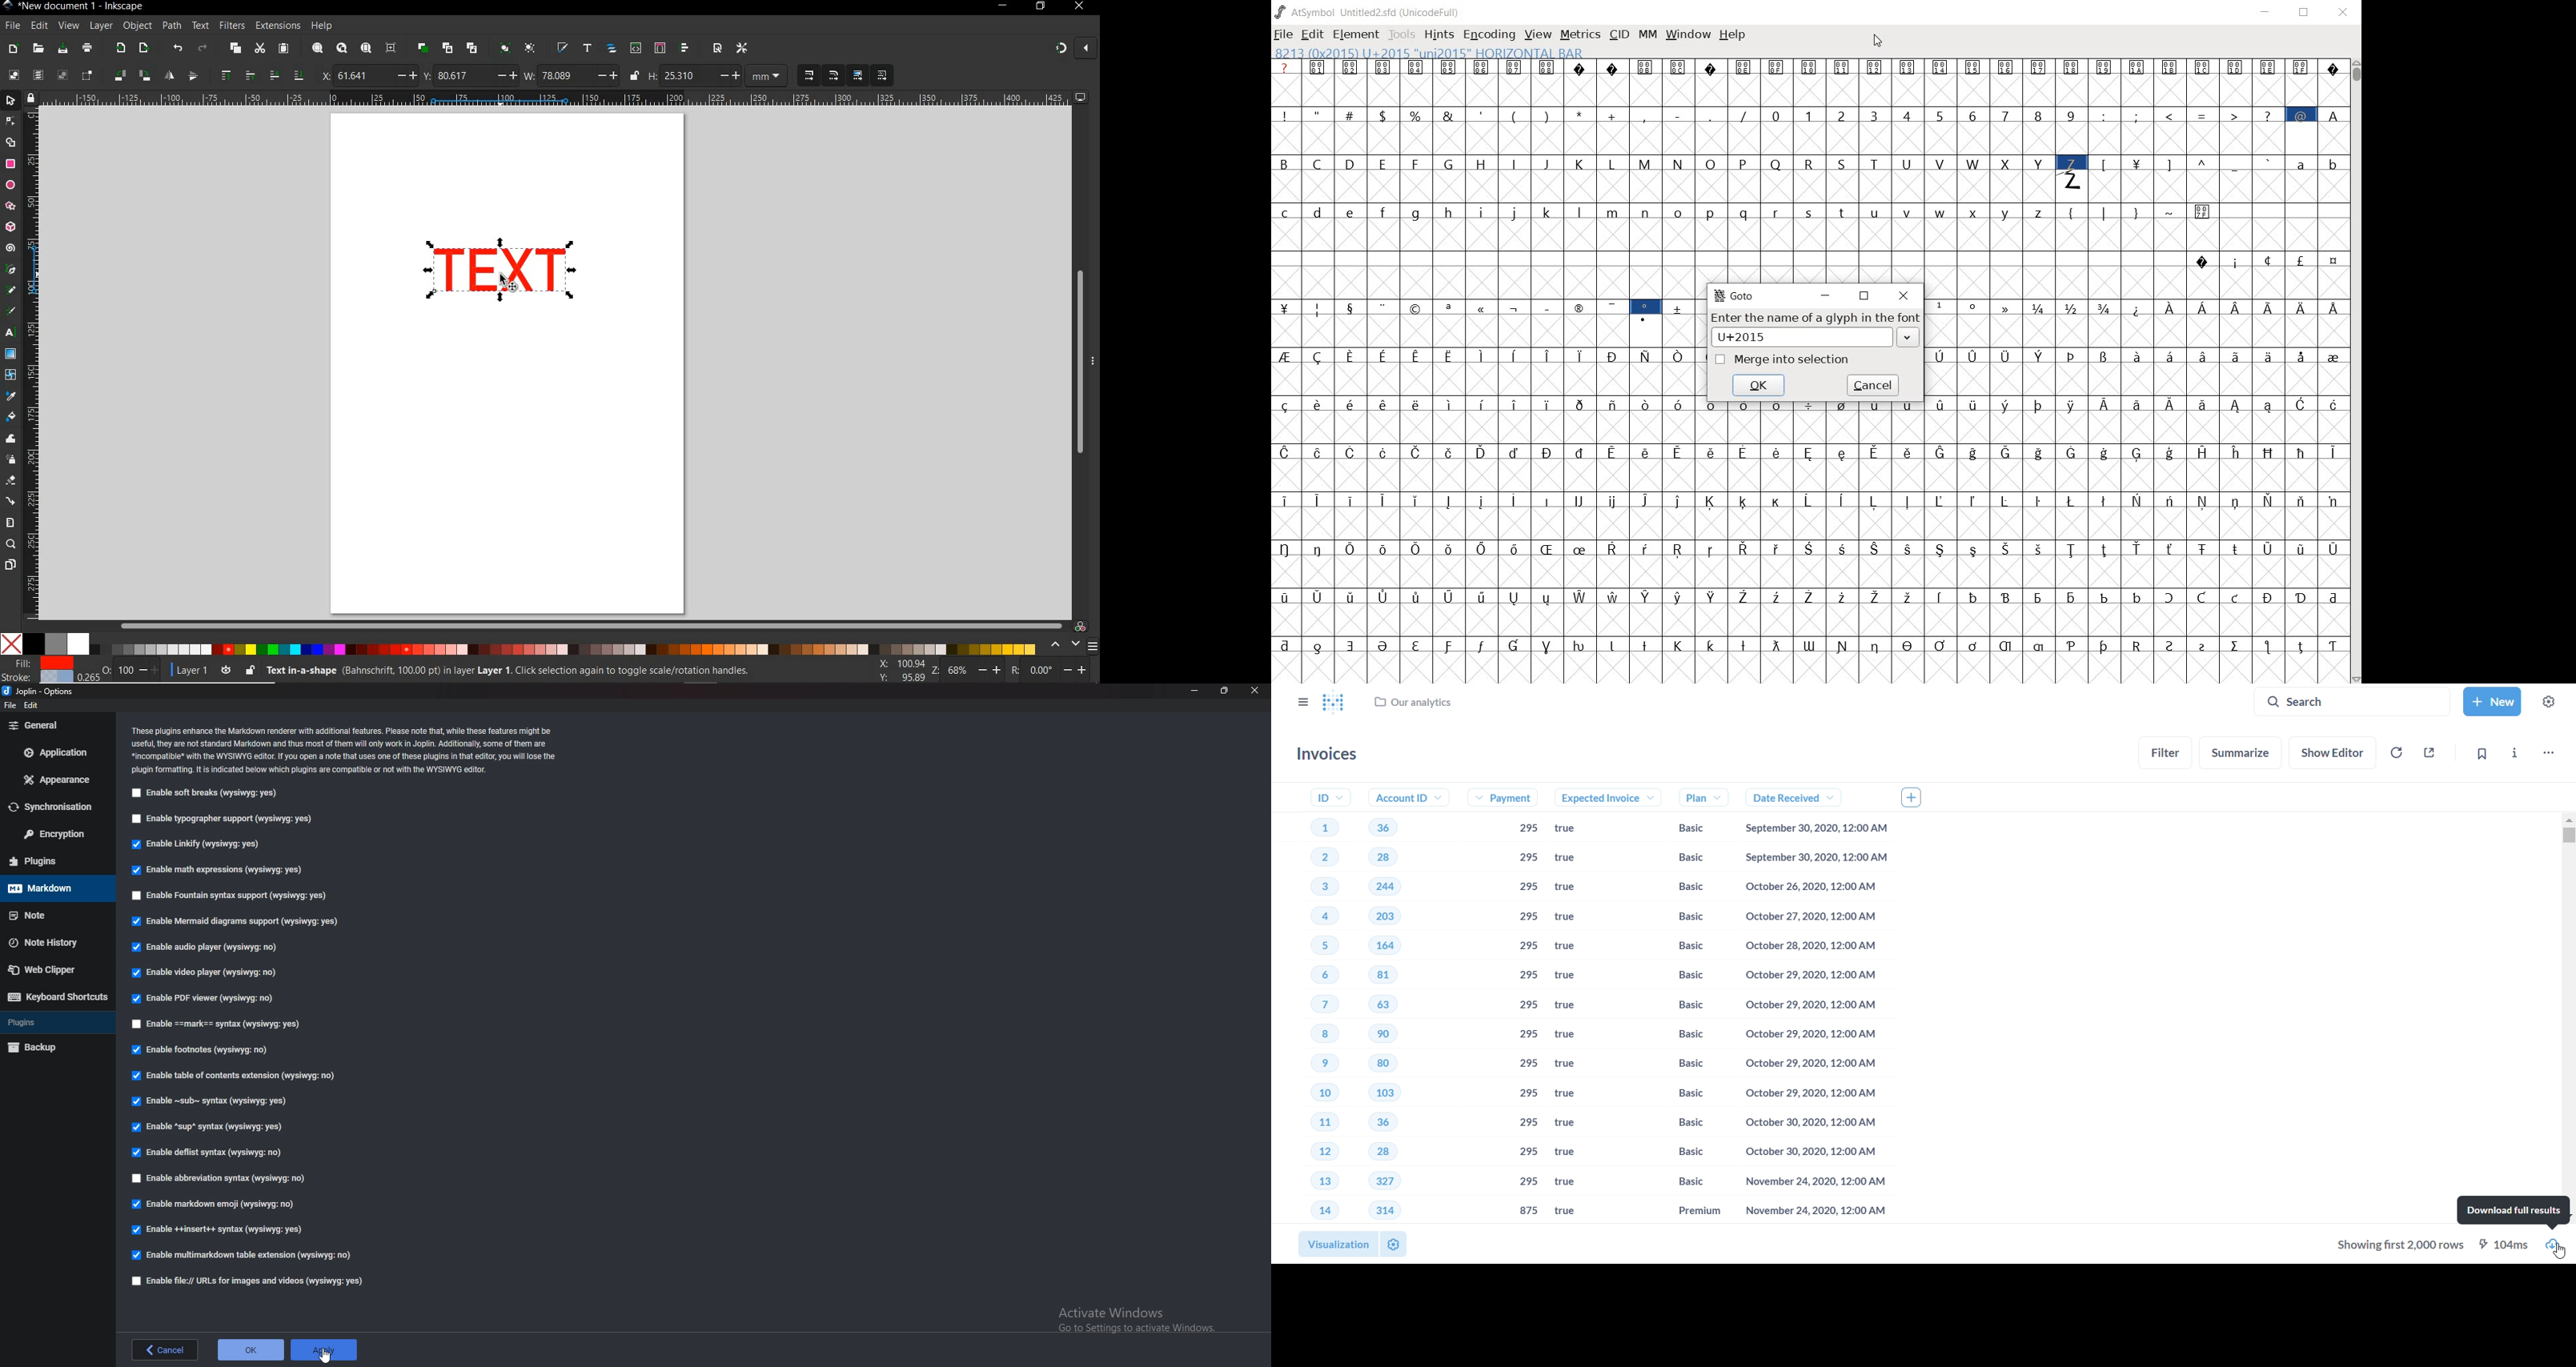 This screenshot has width=2576, height=1372. Describe the element at coordinates (177, 48) in the screenshot. I see `undo` at that location.